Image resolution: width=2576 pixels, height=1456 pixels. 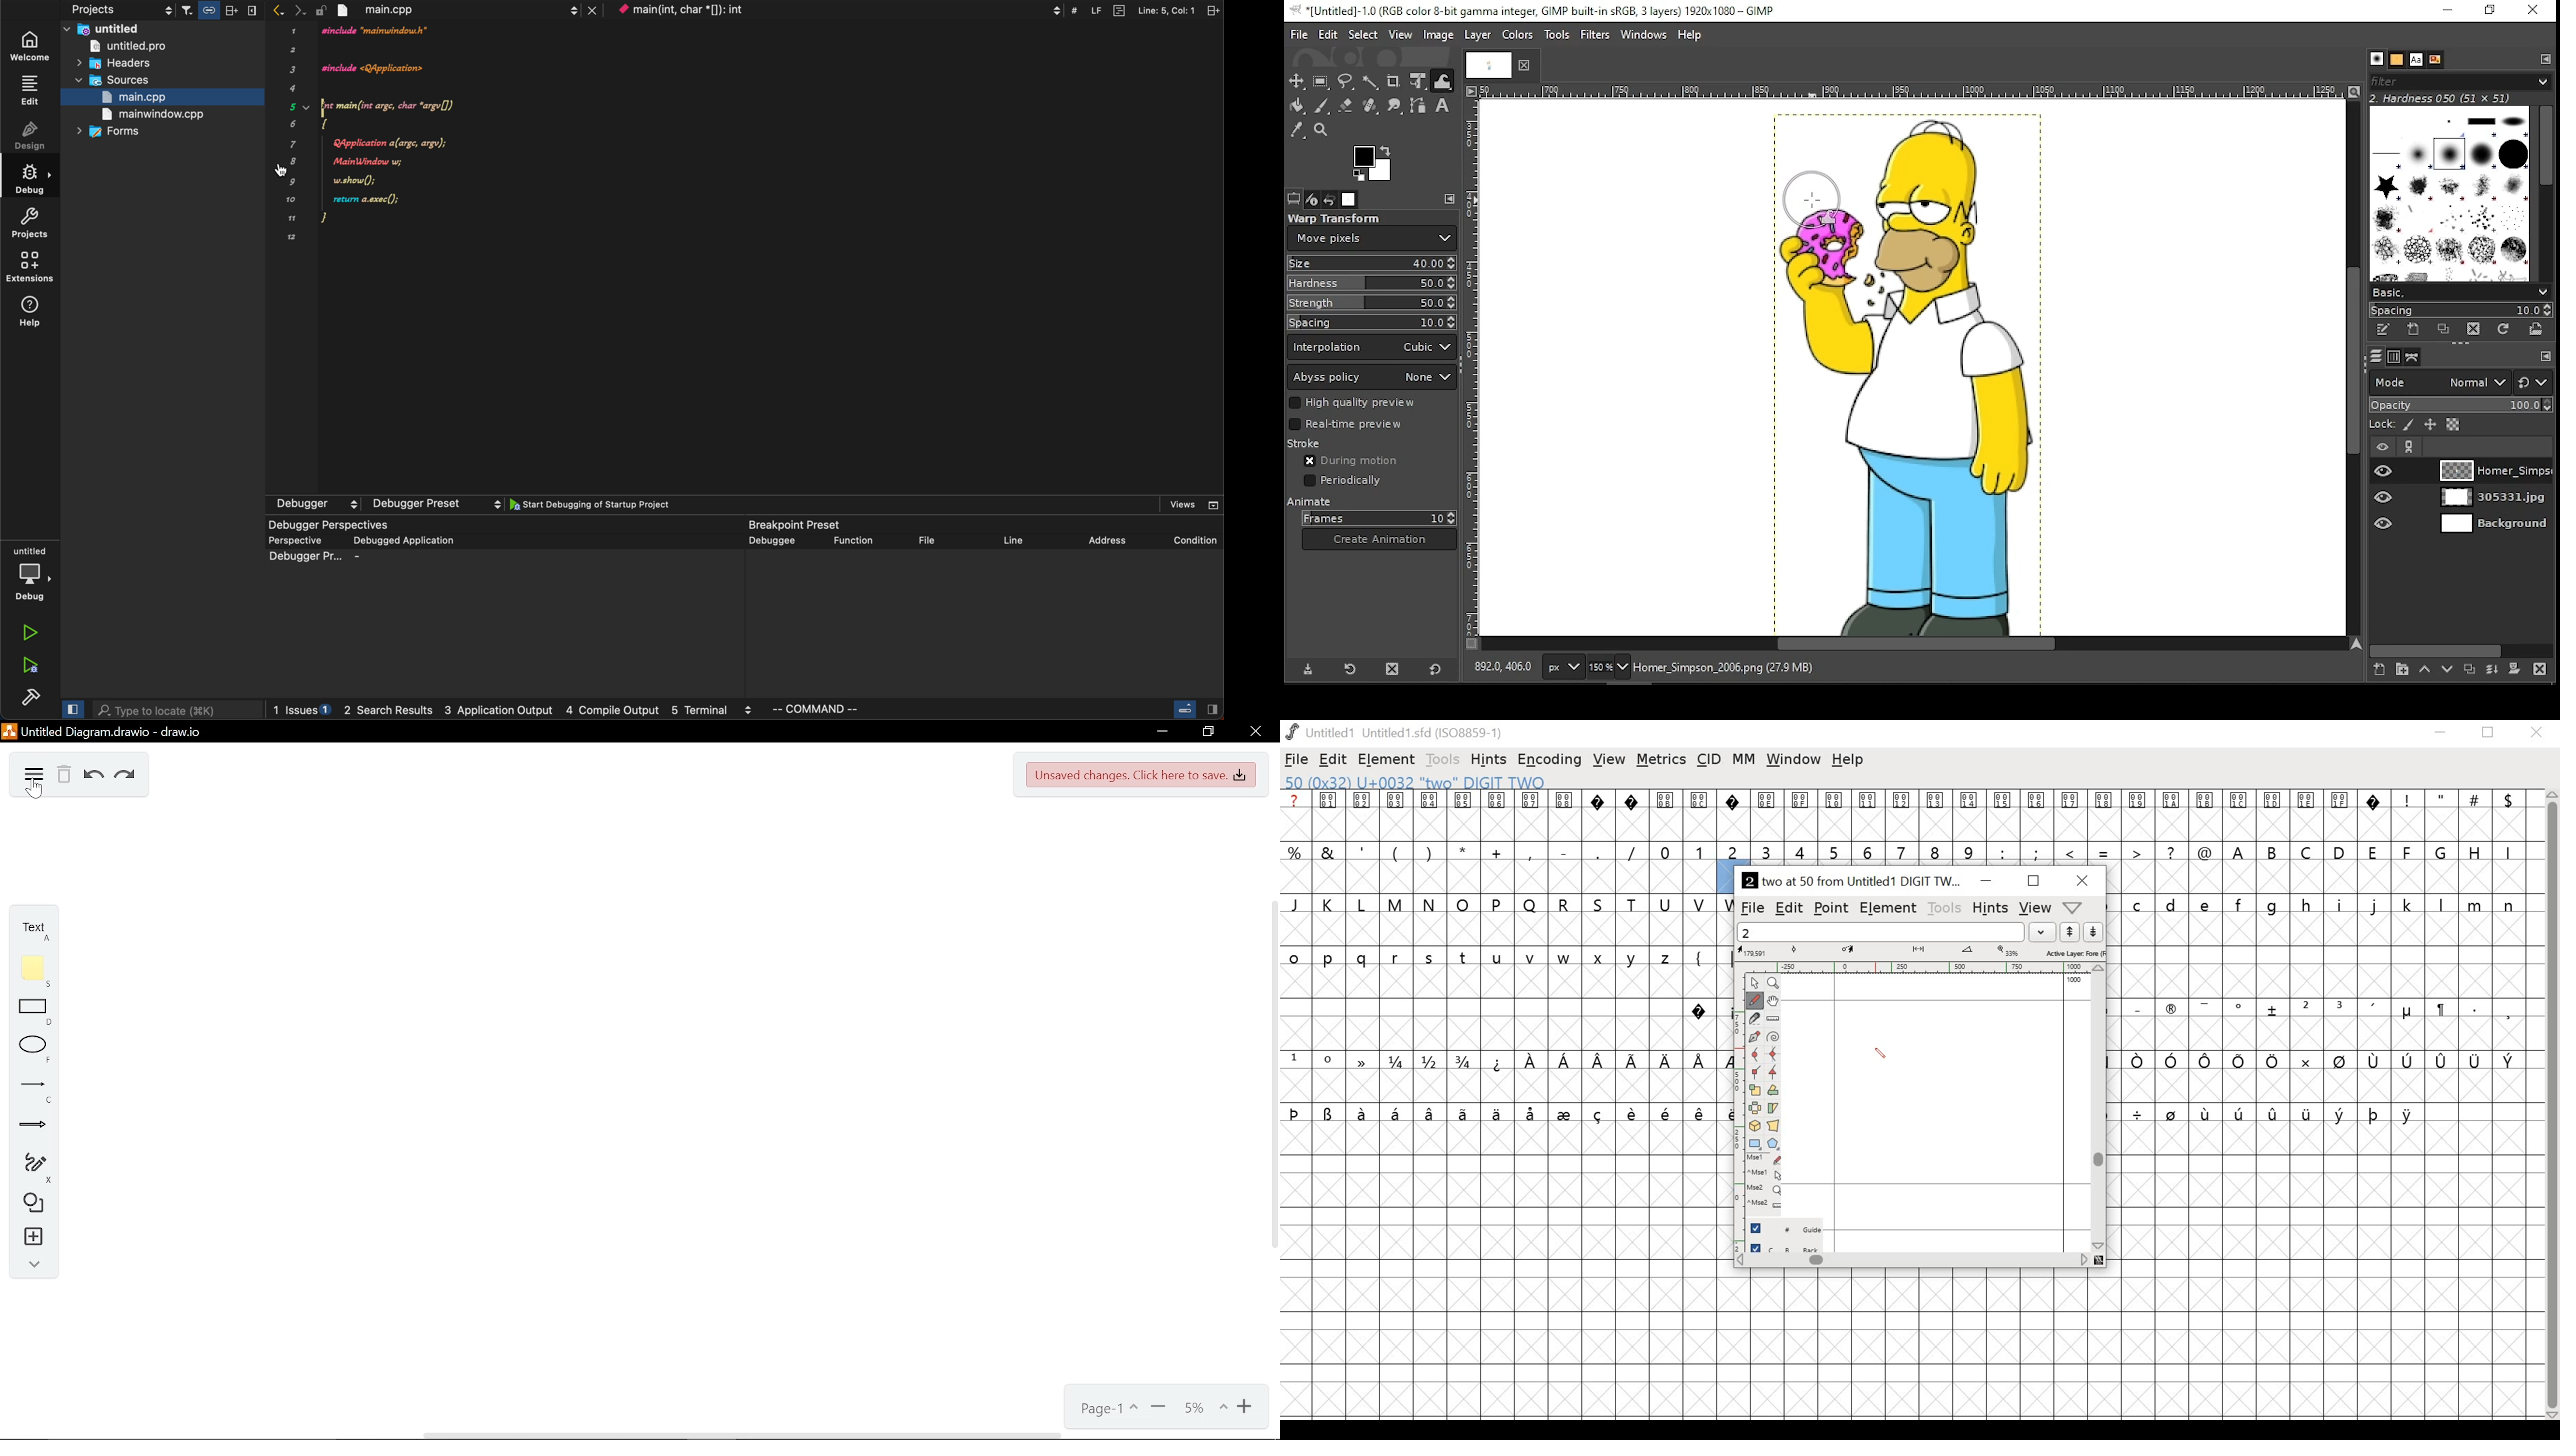 I want to click on issues, so click(x=302, y=709).